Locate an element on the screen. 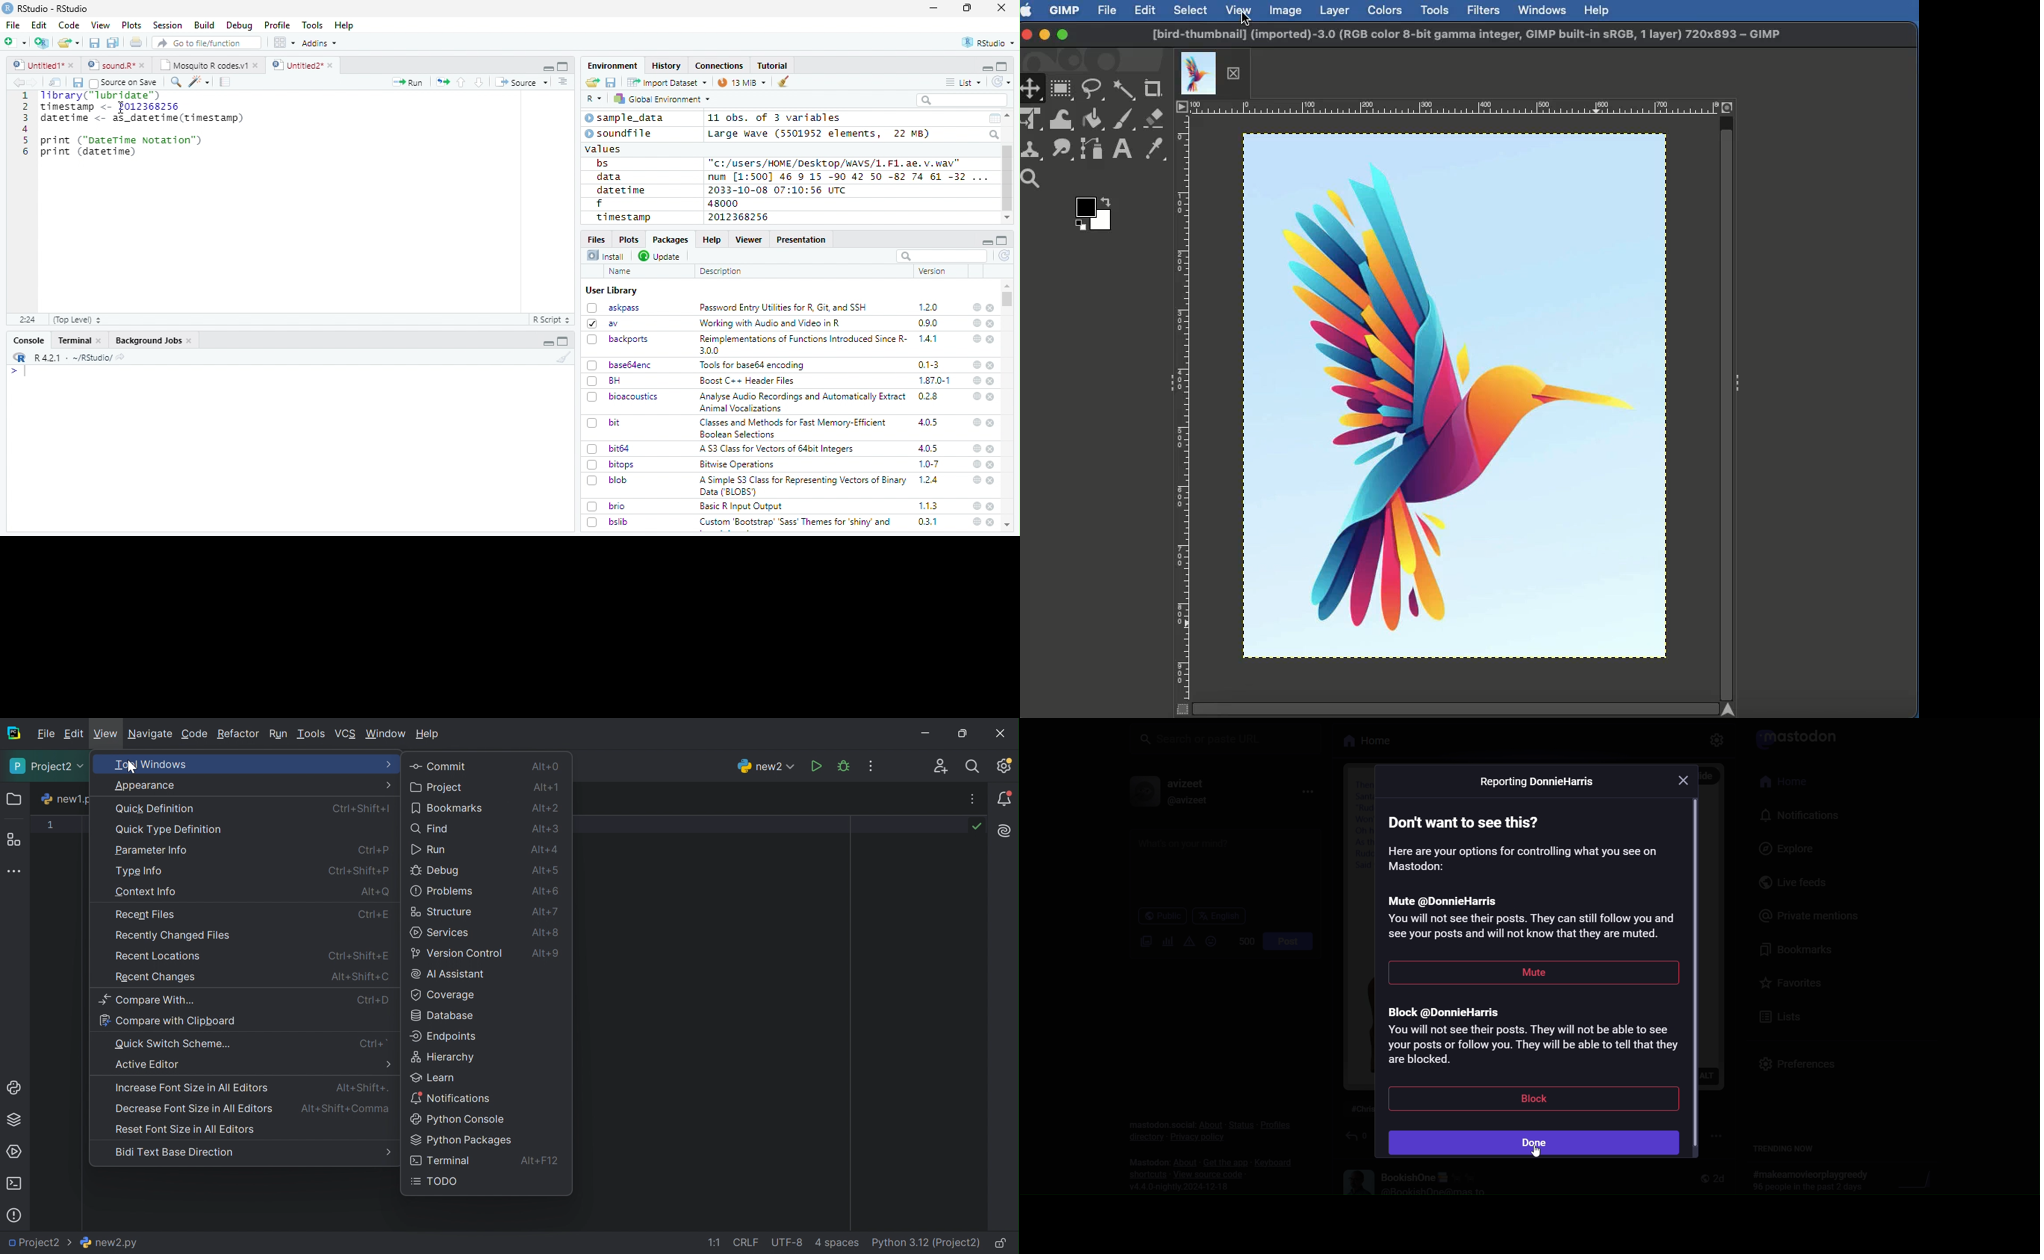  clear workspace is located at coordinates (561, 357).